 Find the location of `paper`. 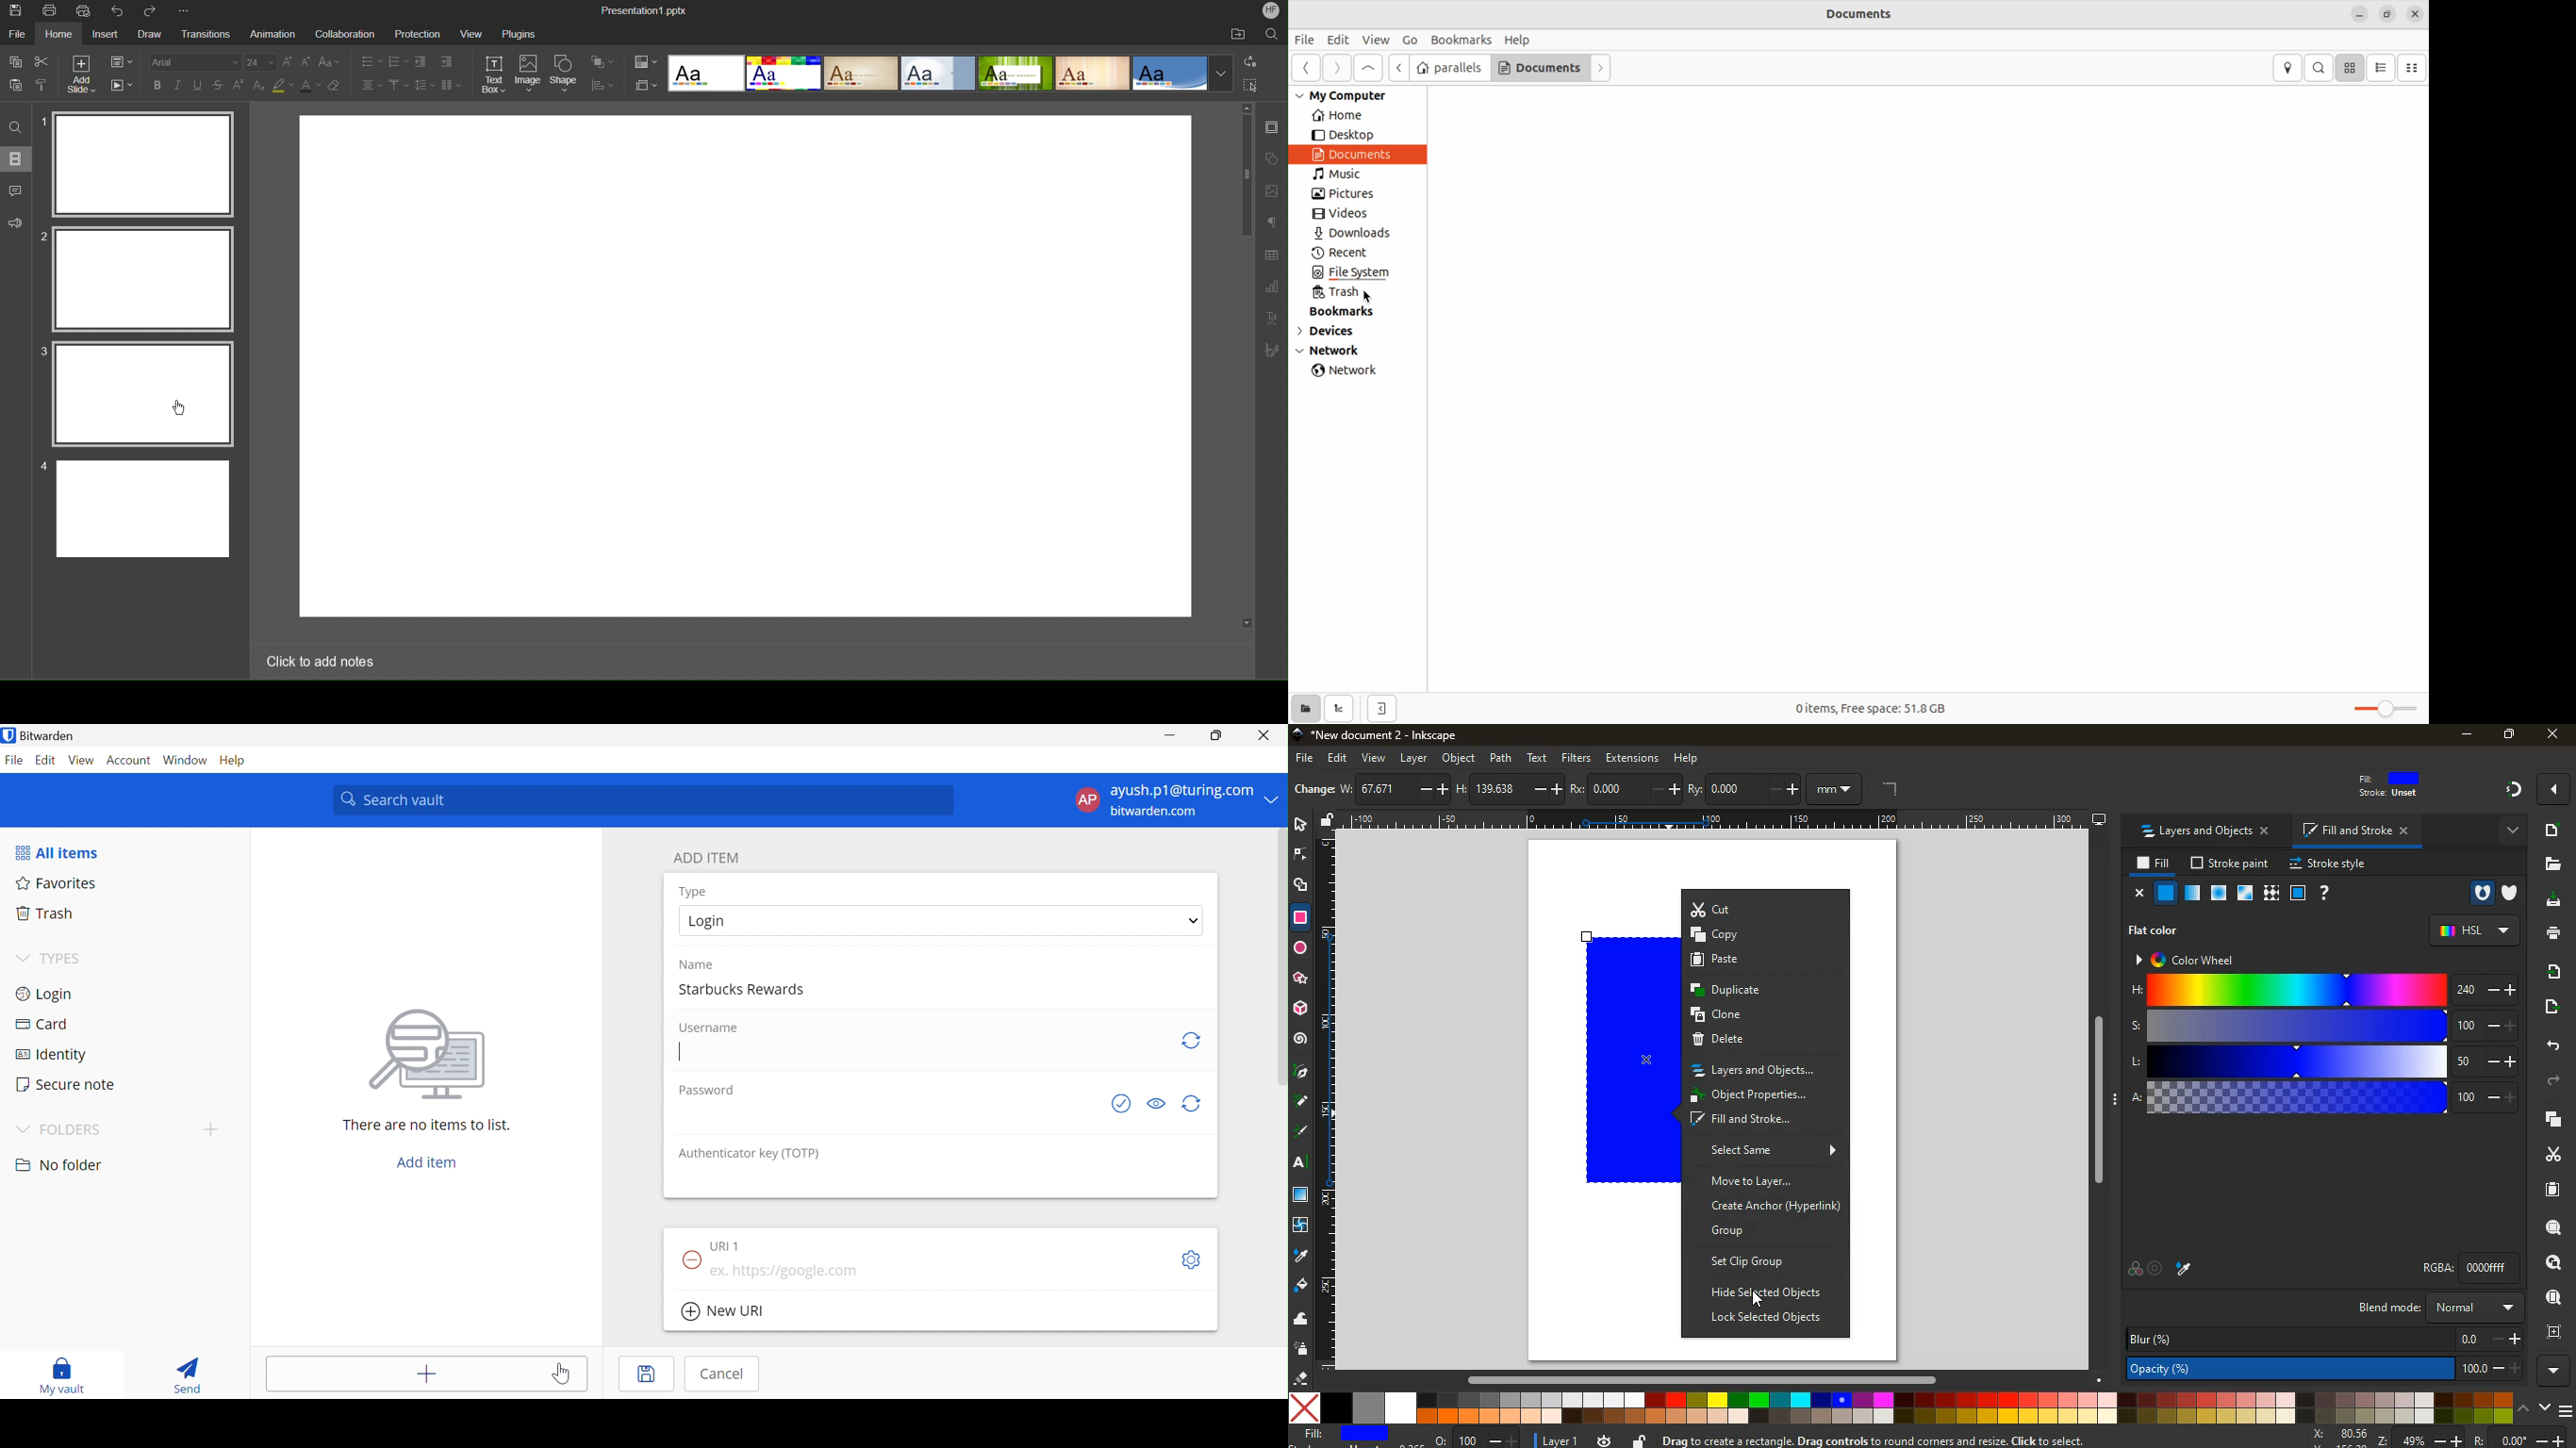

paper is located at coordinates (2548, 1190).